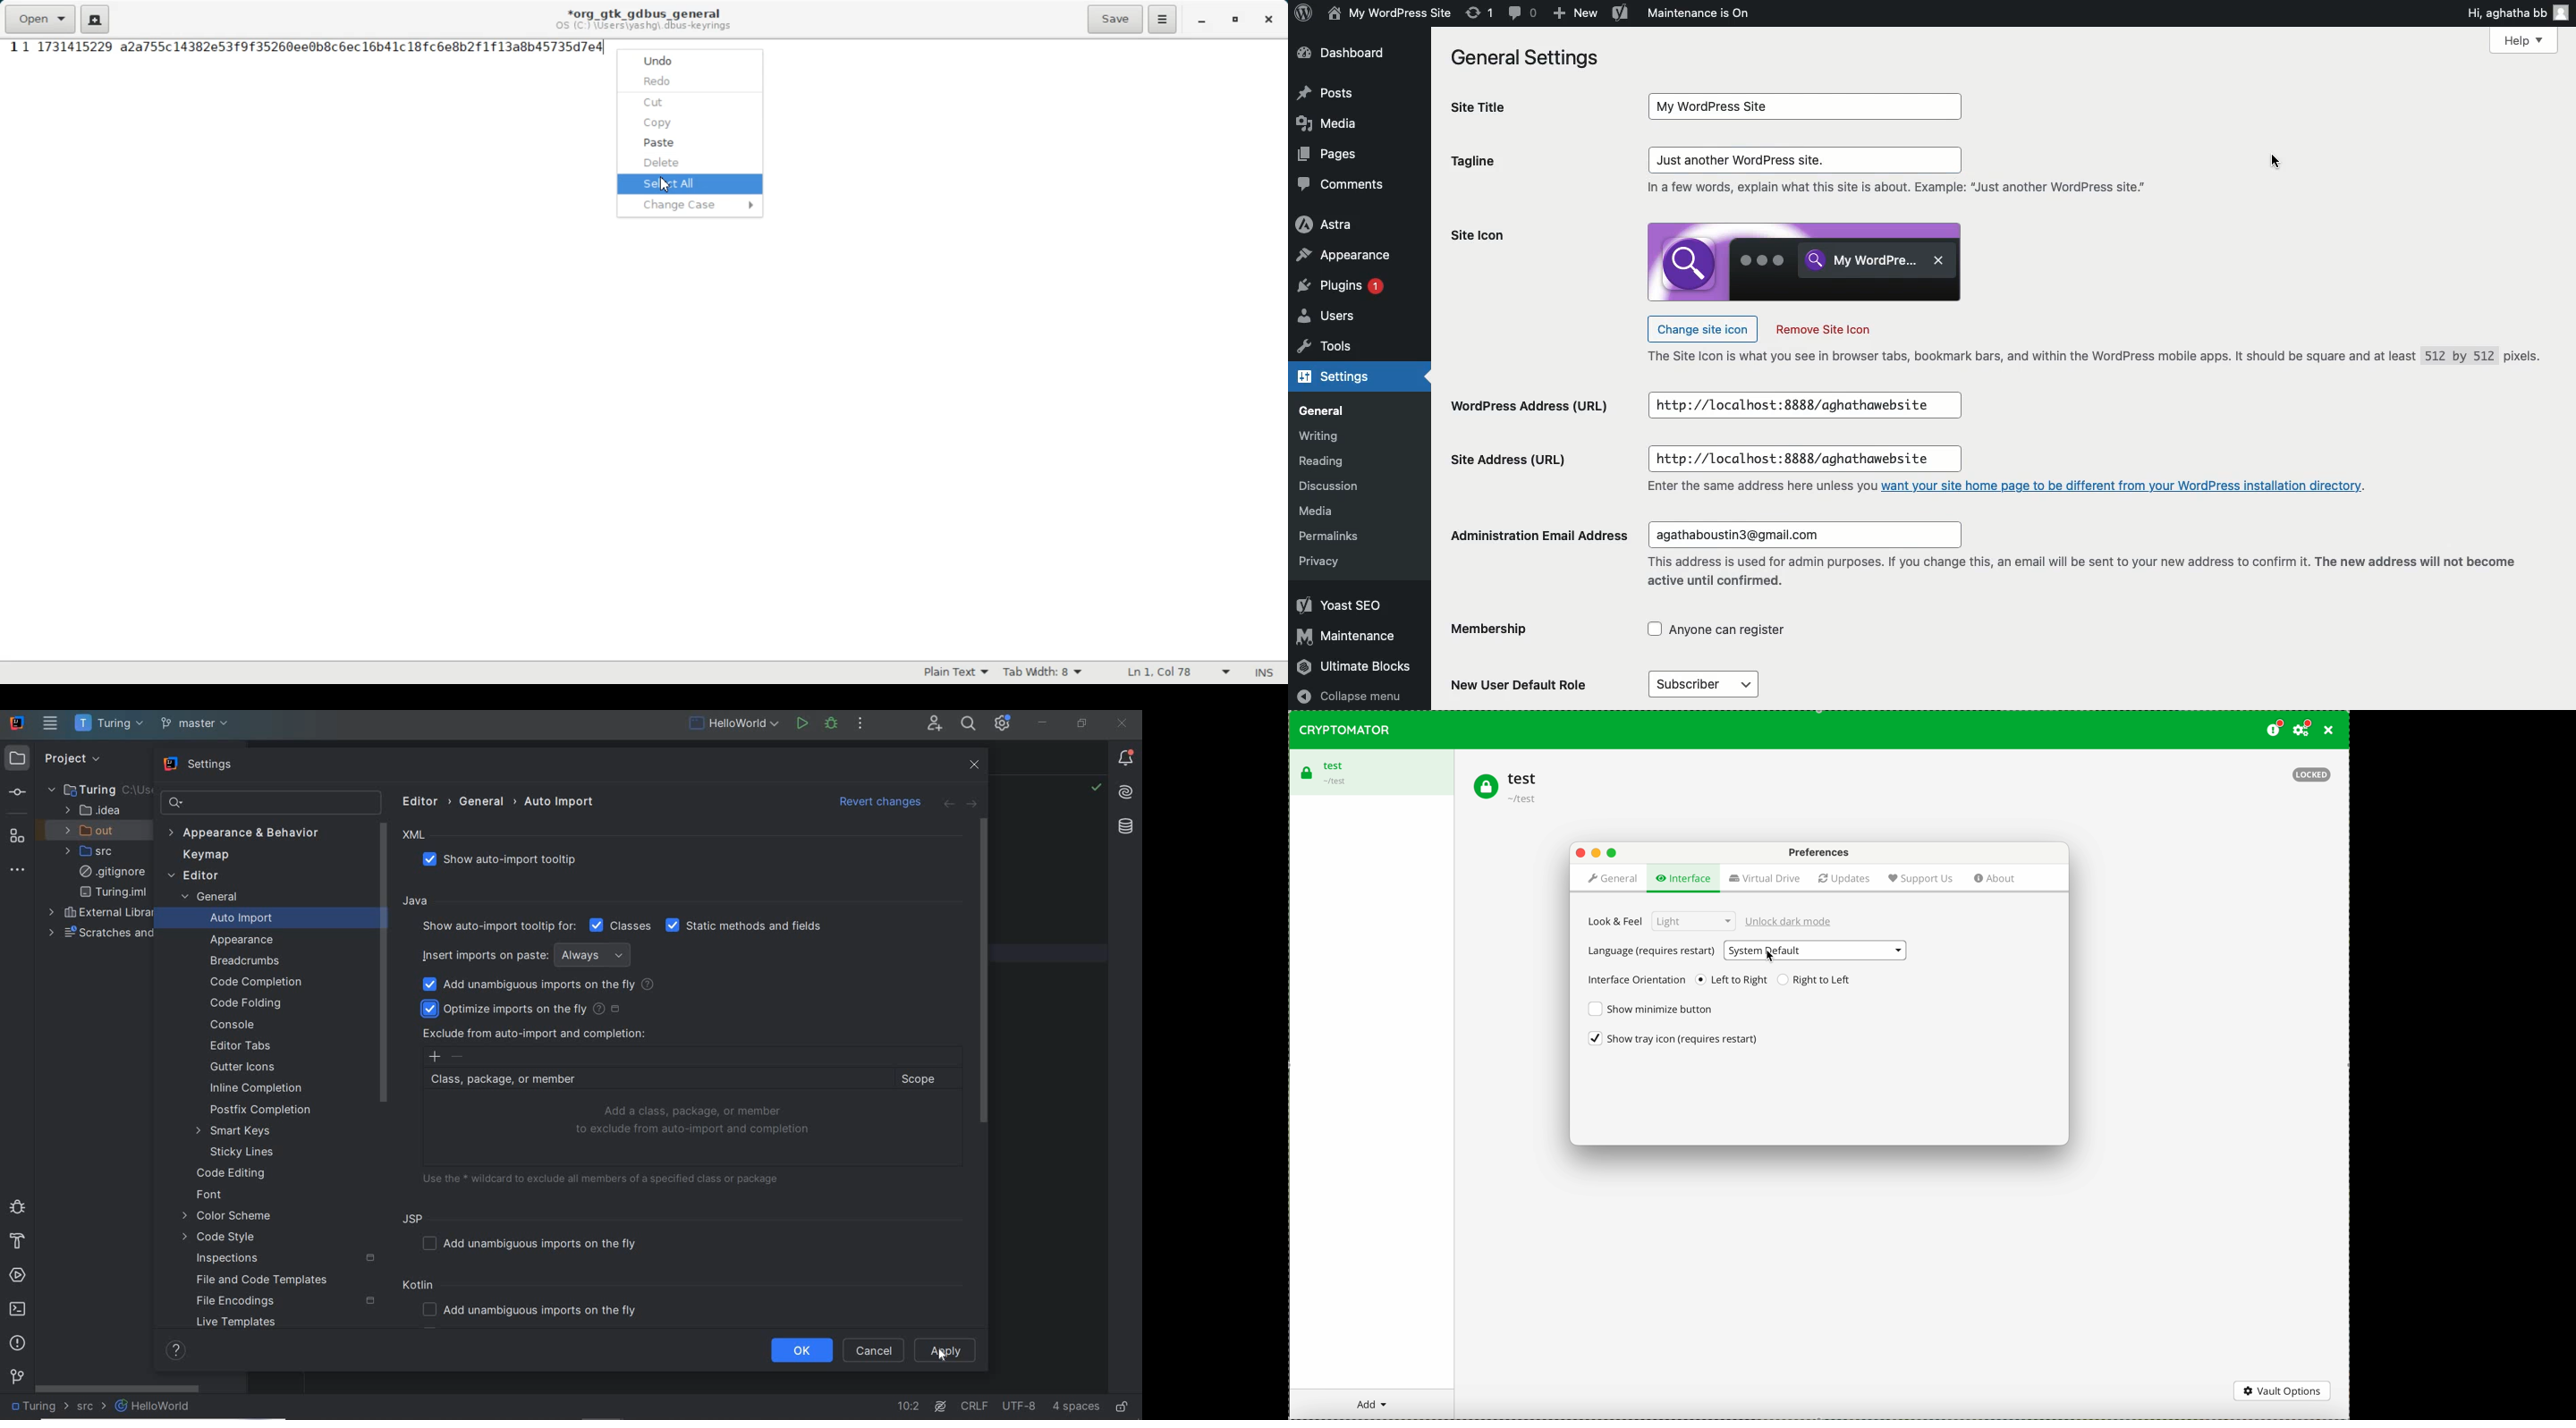 The height and width of the screenshot is (1428, 2576). I want to click on Administration email address, so click(1541, 535).